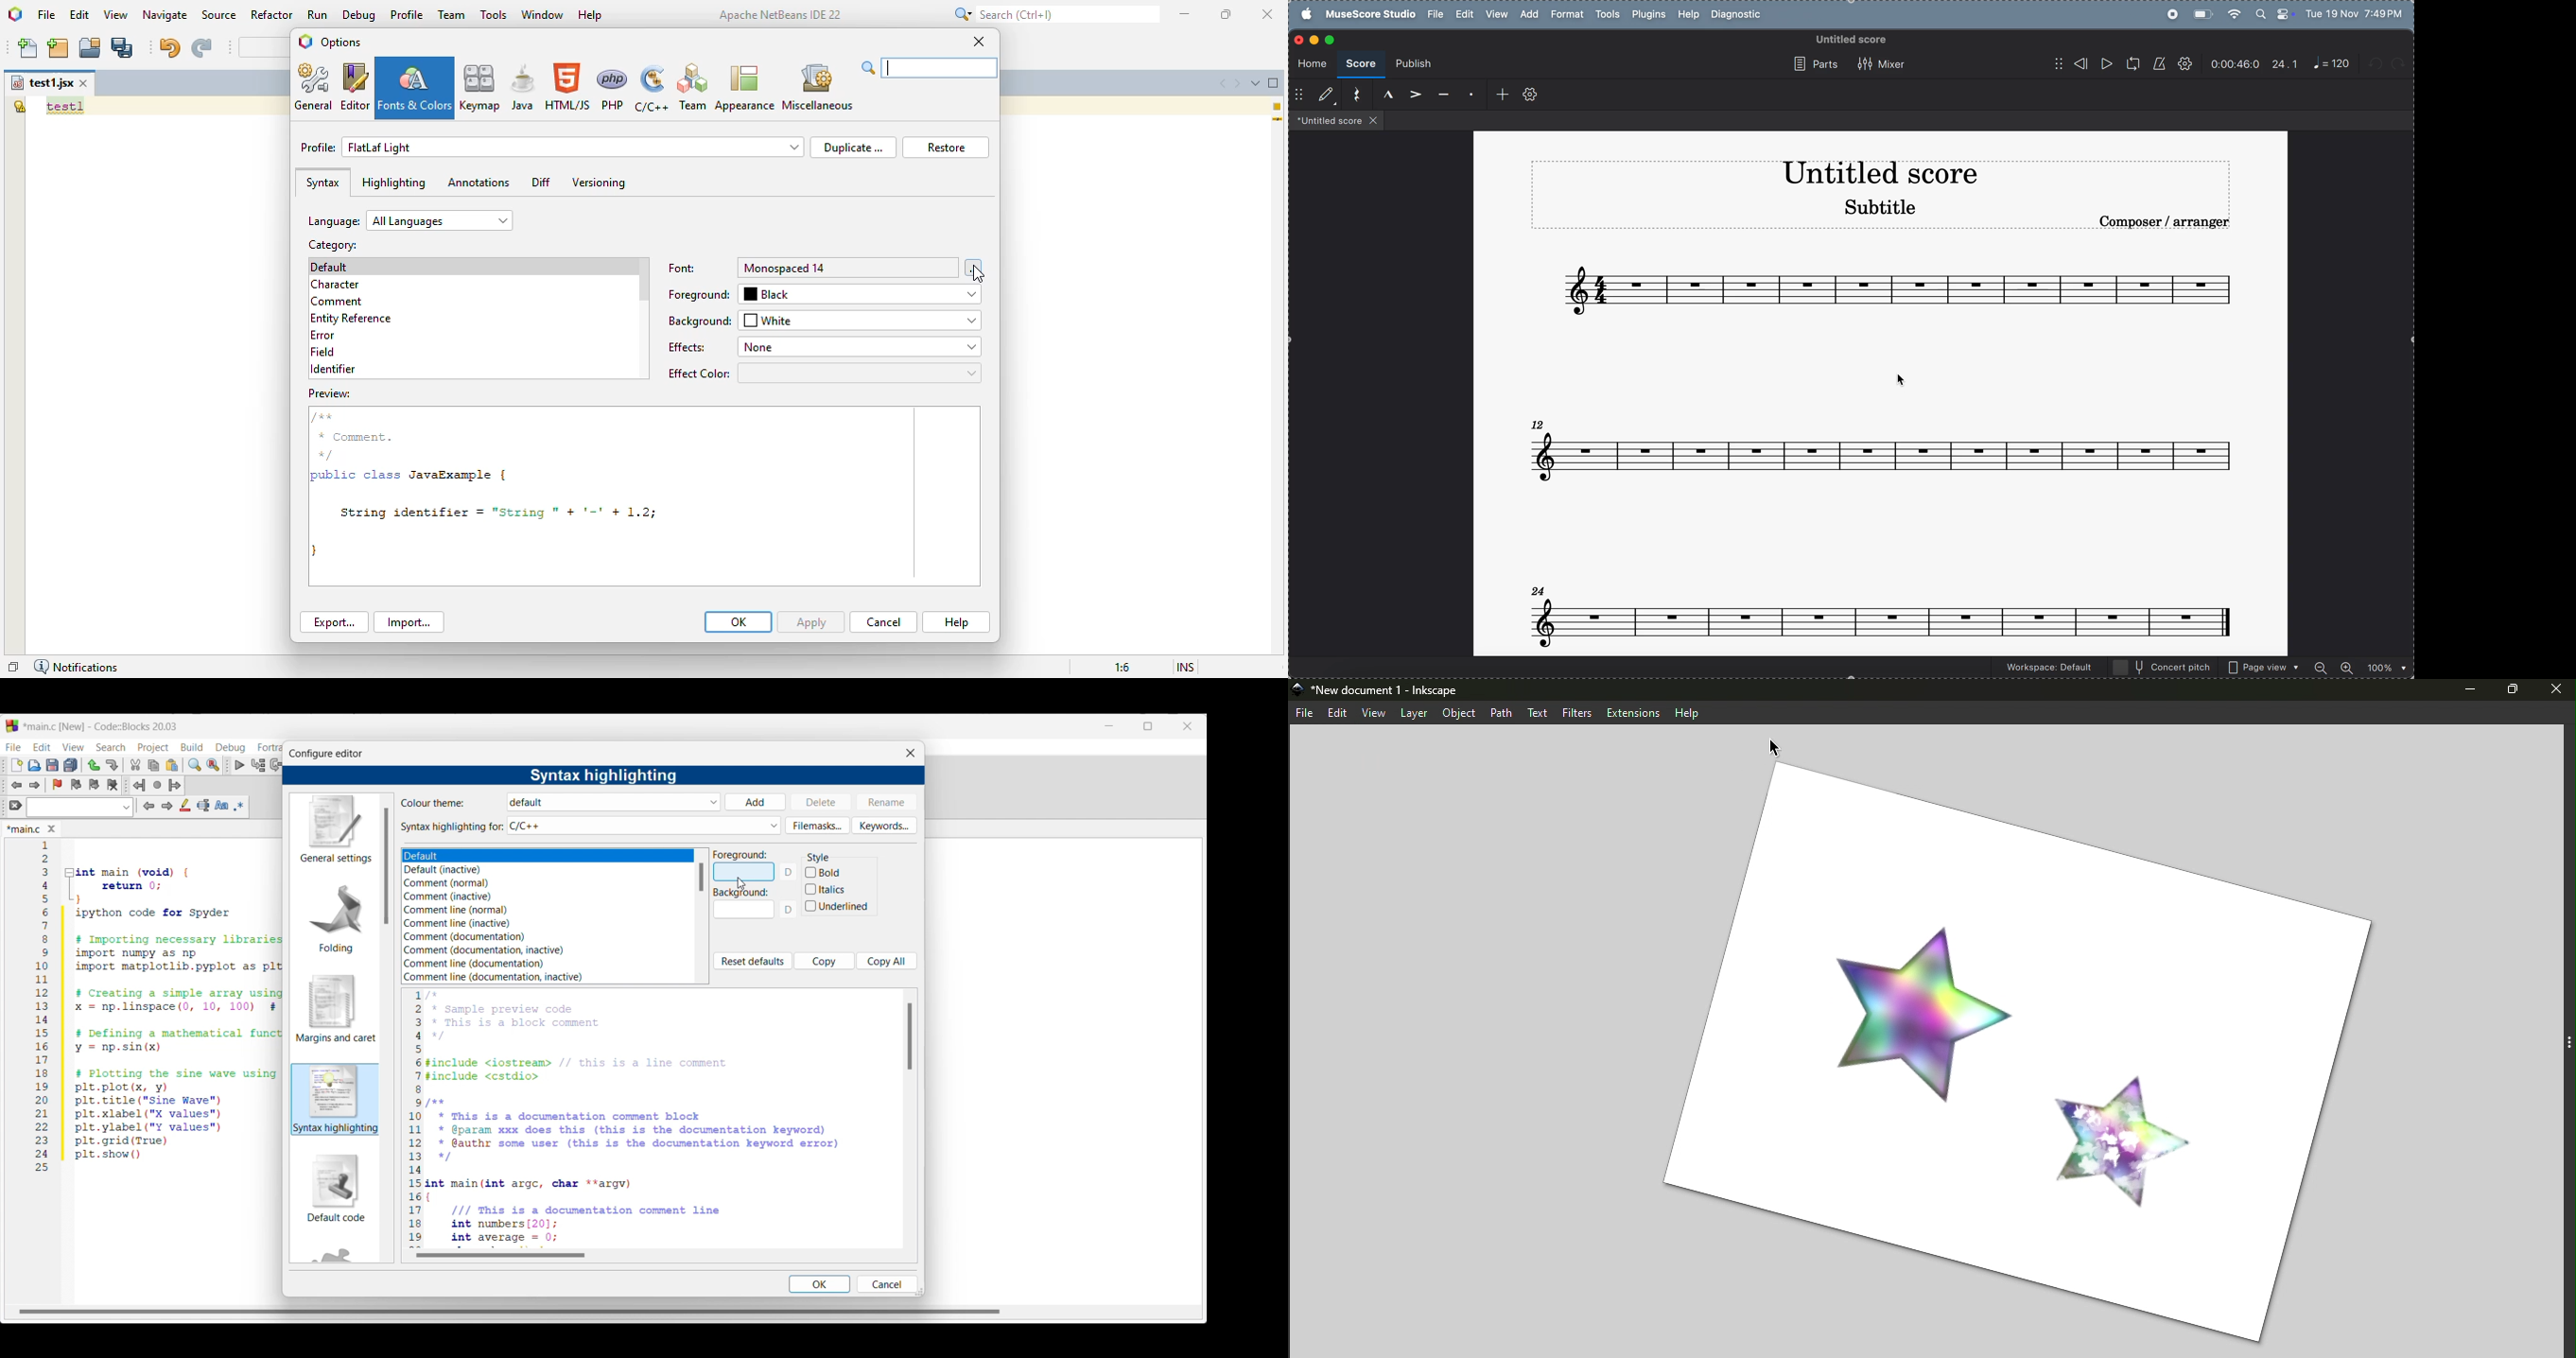  I want to click on Filemasks, so click(818, 825).